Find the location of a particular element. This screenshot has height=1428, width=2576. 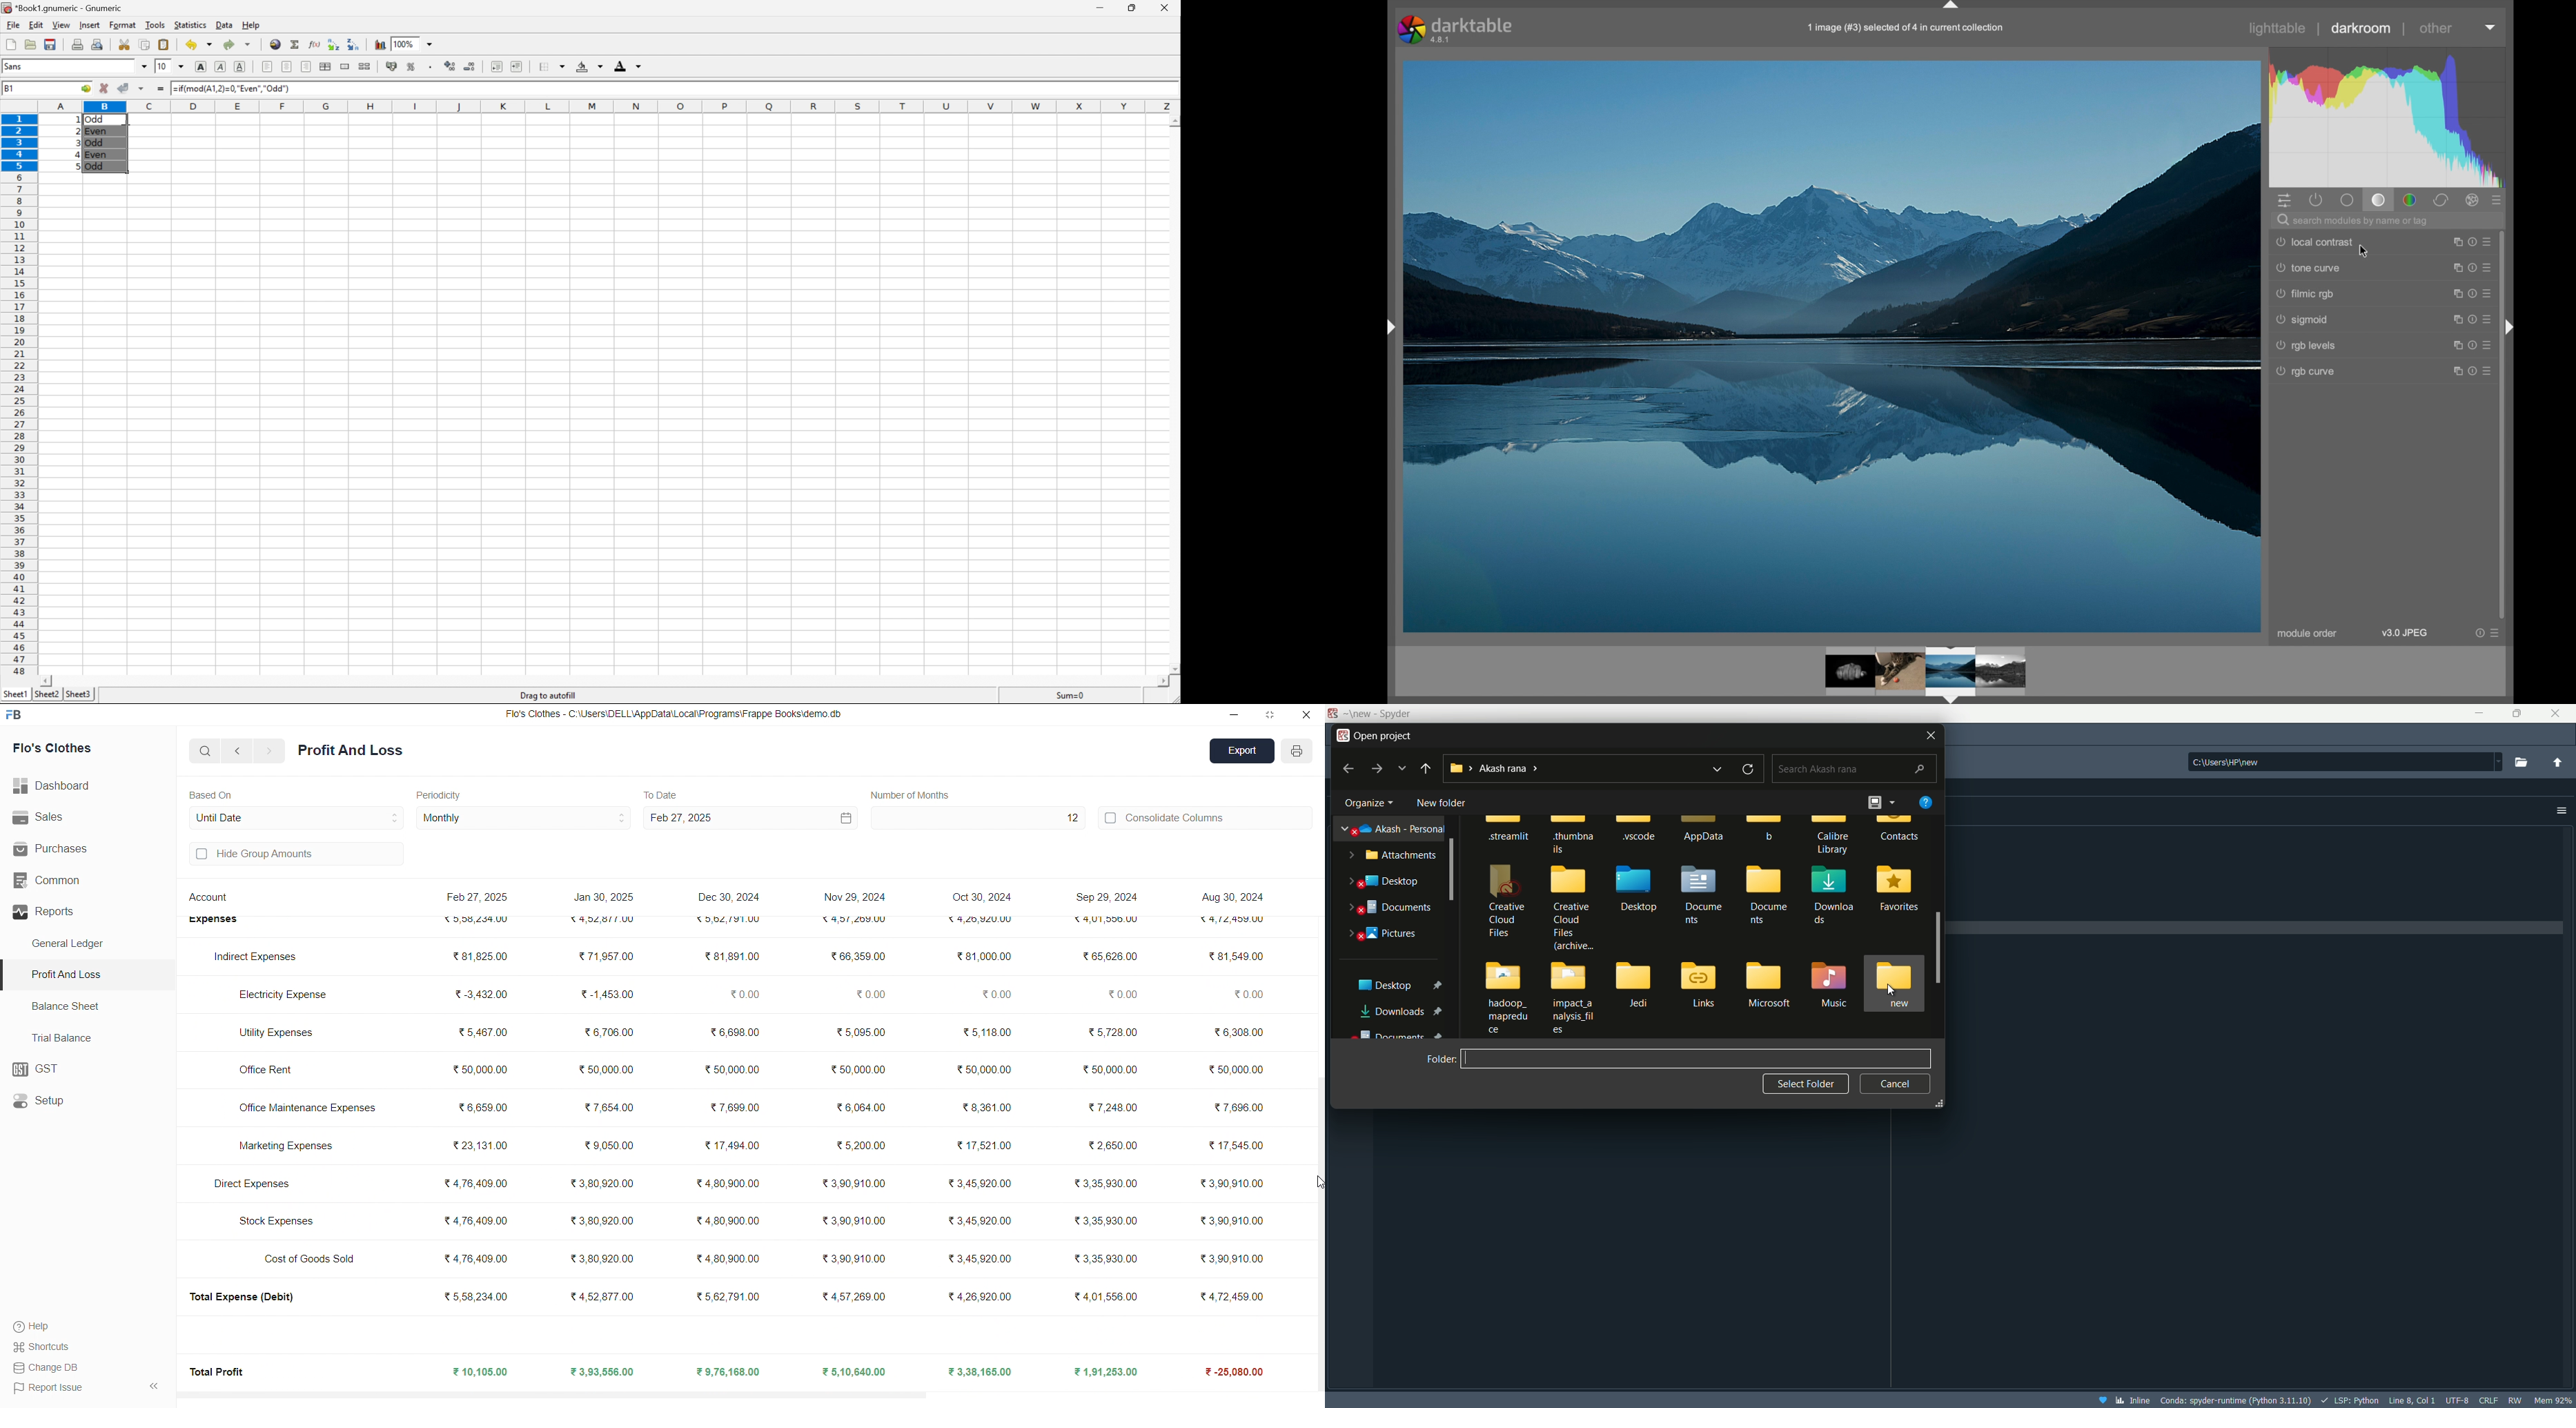

₹4,57,269.00 is located at coordinates (856, 1295).